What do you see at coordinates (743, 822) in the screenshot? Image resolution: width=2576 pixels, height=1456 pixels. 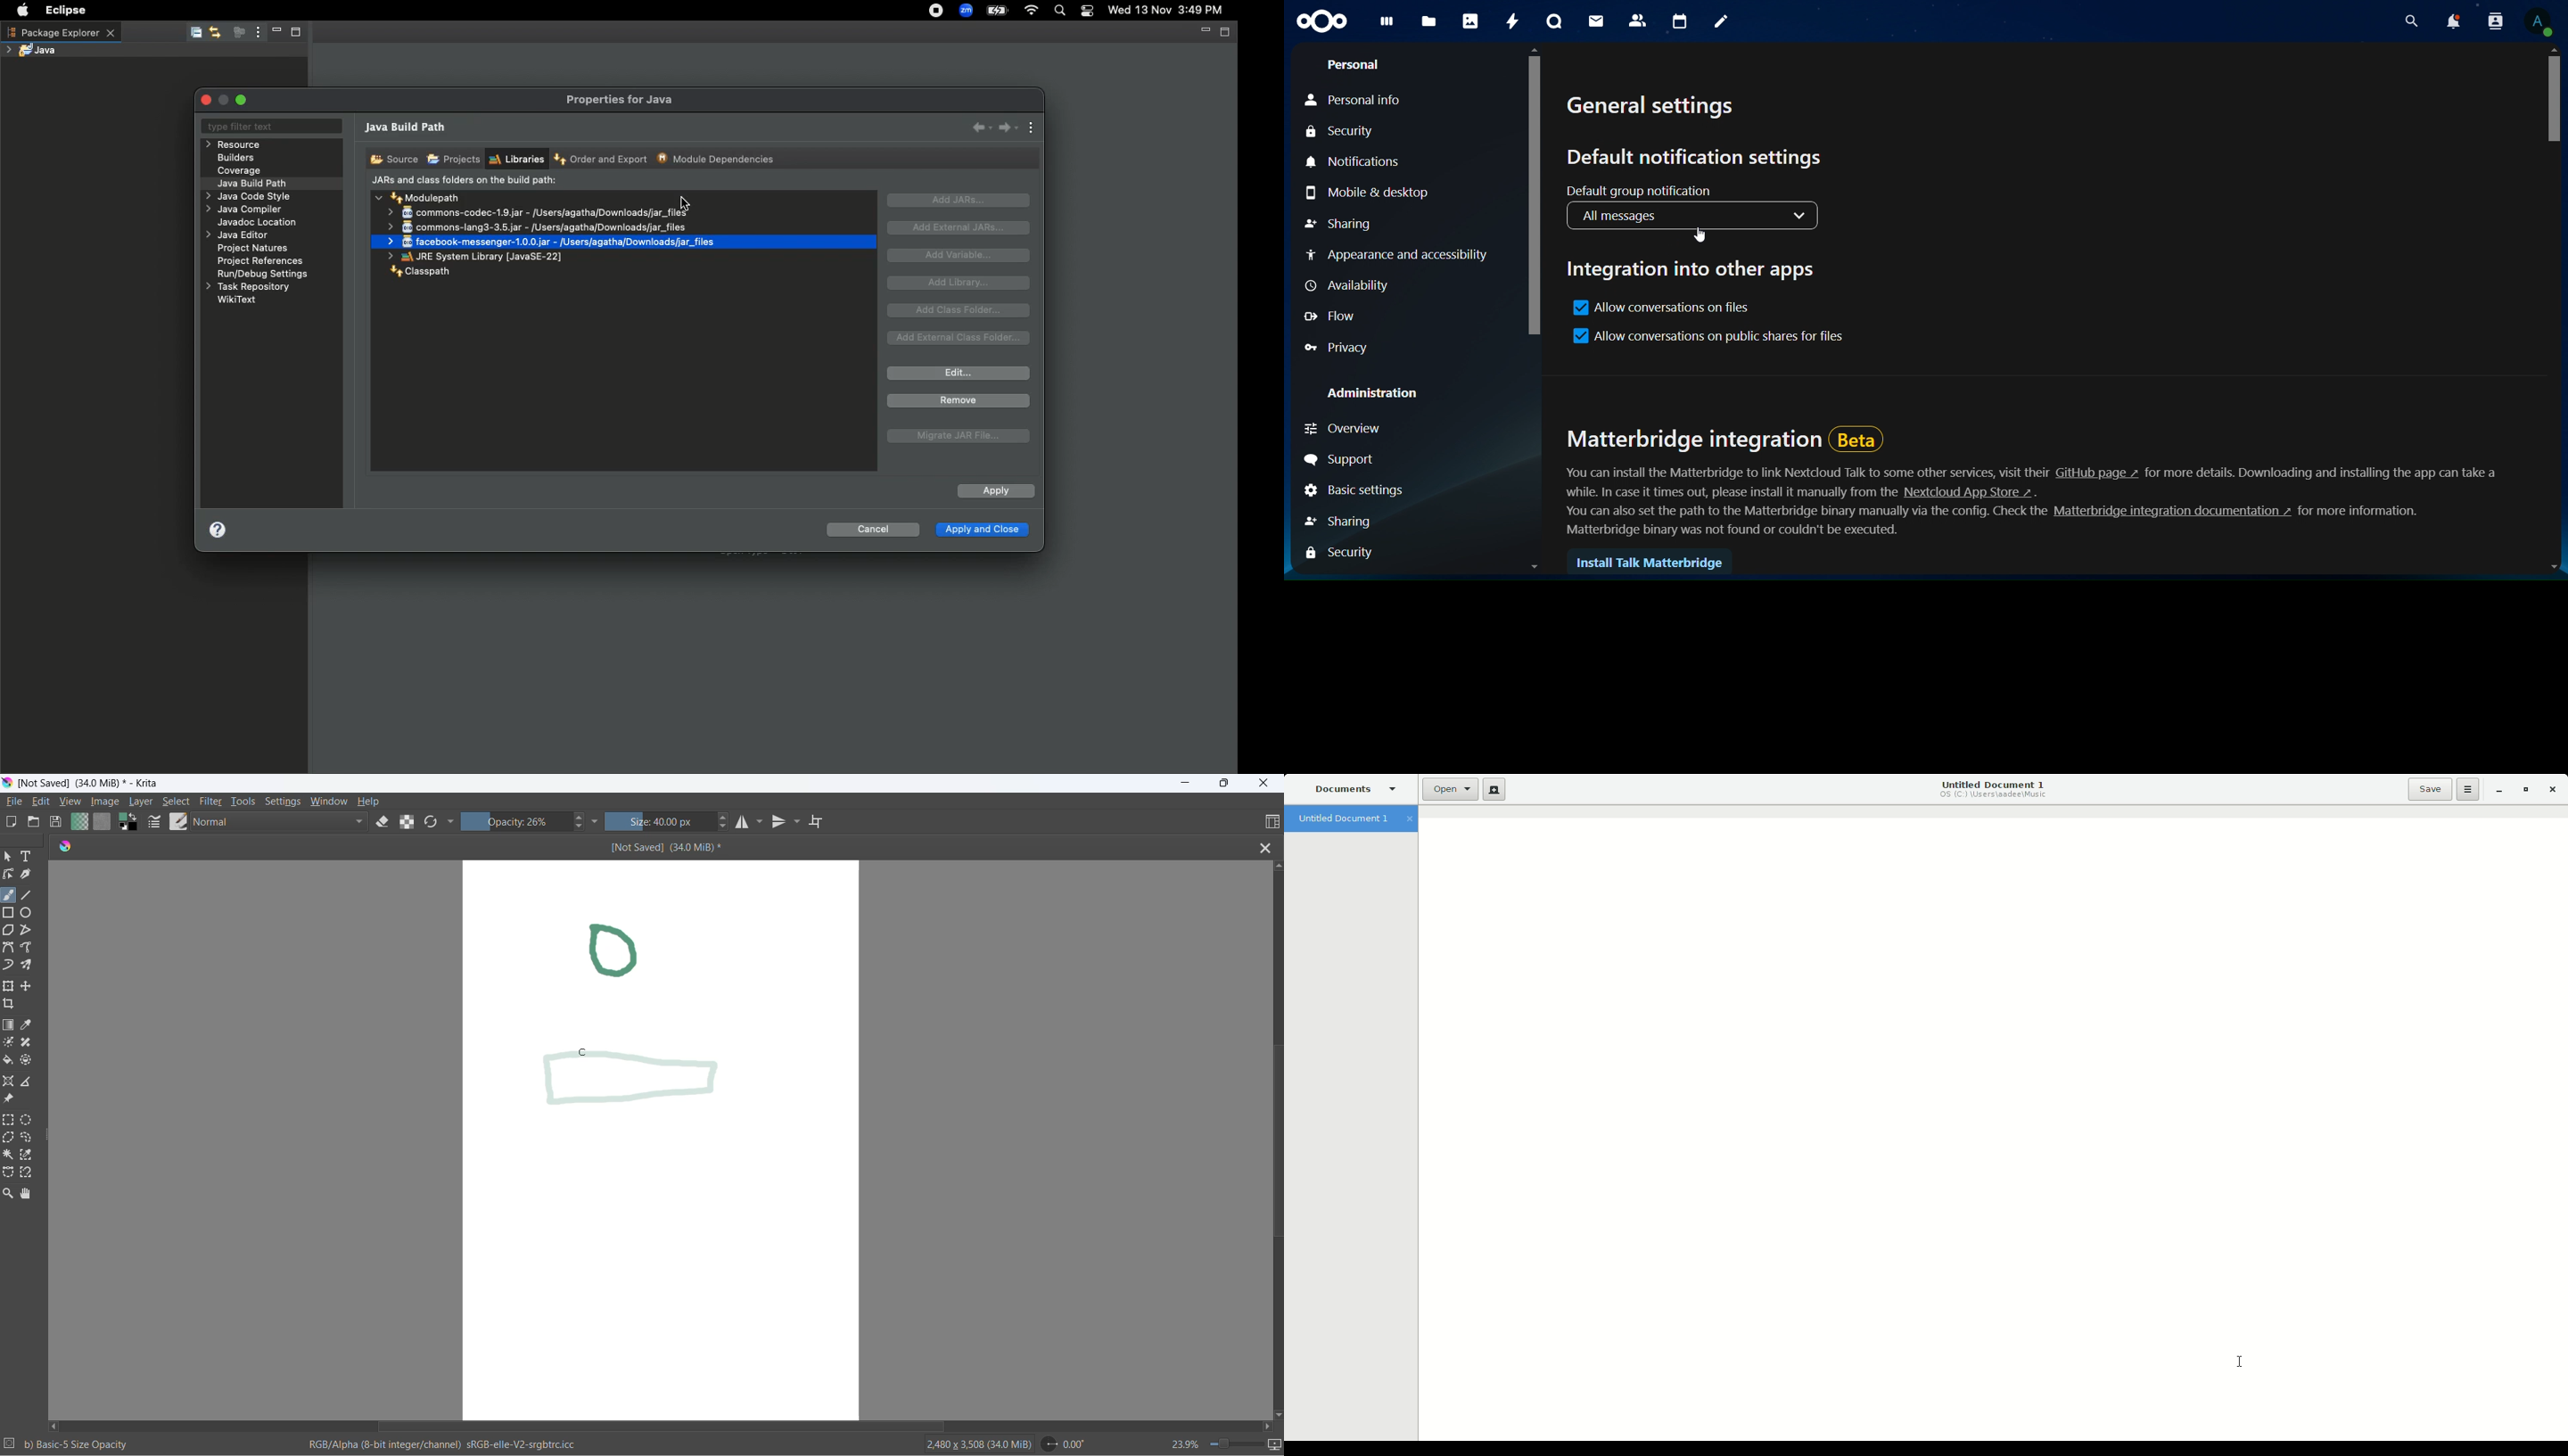 I see `horizontal mirror tool` at bounding box center [743, 822].